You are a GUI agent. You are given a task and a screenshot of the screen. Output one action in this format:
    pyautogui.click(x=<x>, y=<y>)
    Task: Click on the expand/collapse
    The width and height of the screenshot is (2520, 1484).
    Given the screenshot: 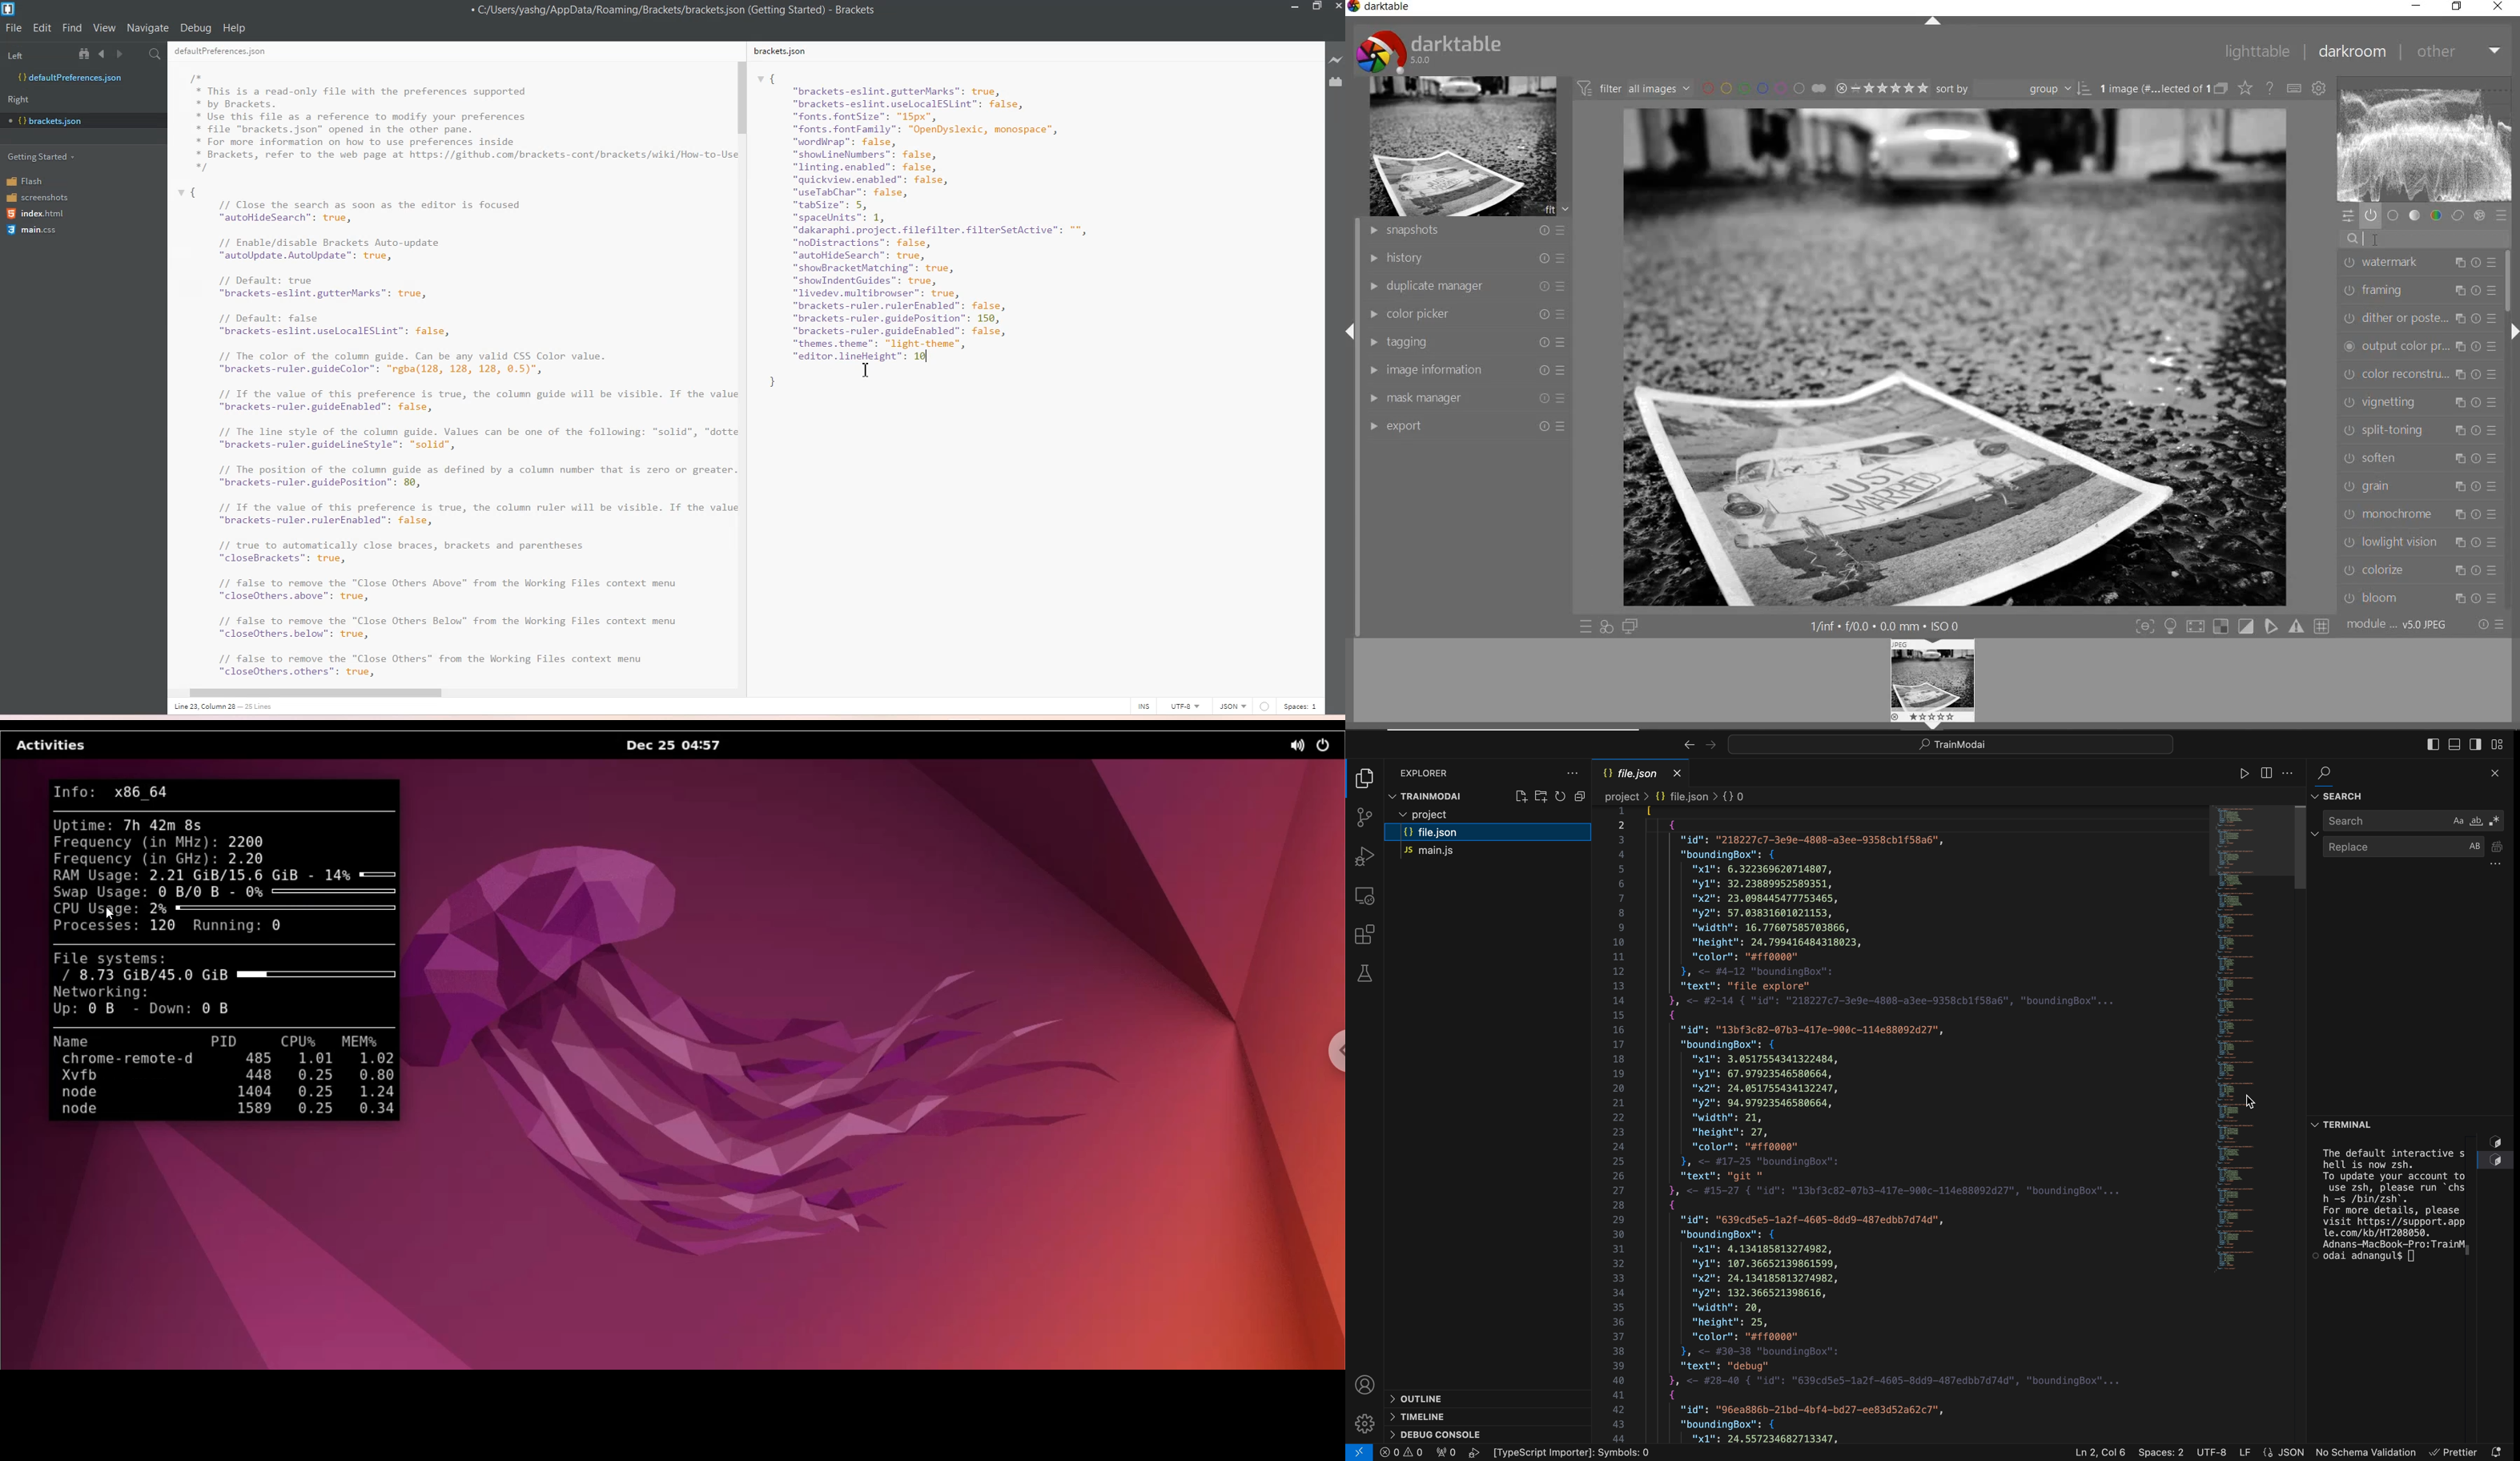 What is the action you would take?
    pyautogui.click(x=2513, y=332)
    